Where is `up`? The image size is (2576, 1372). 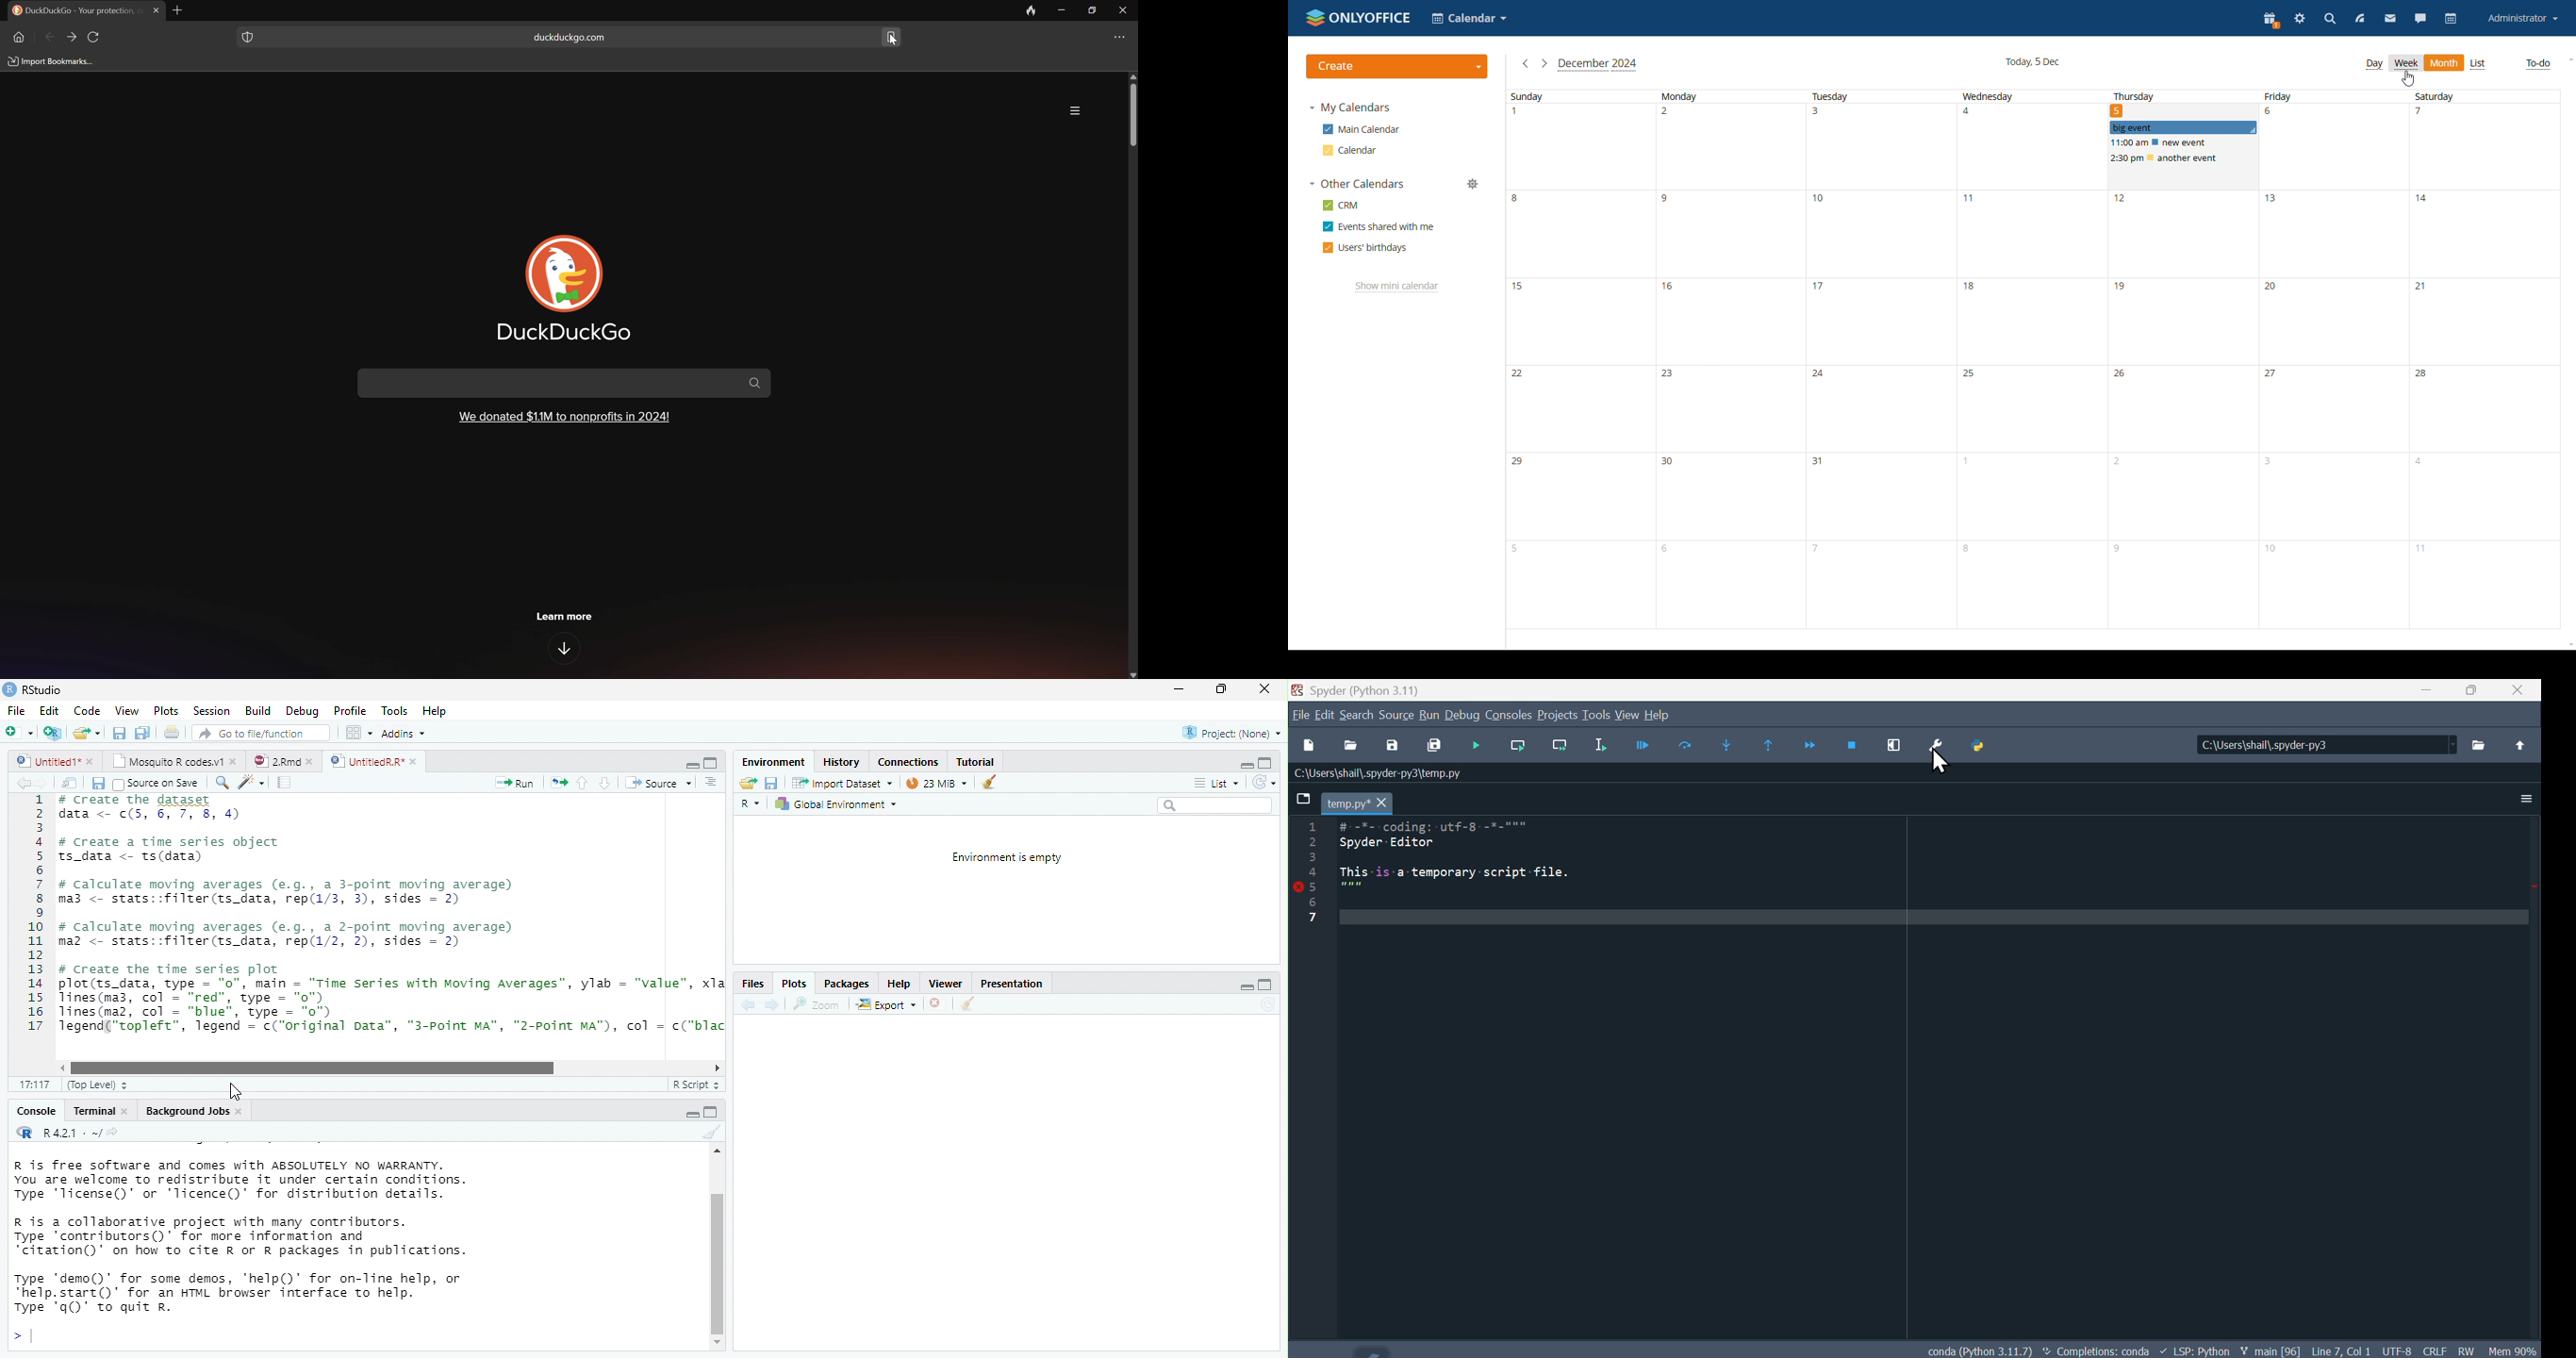 up is located at coordinates (583, 783).